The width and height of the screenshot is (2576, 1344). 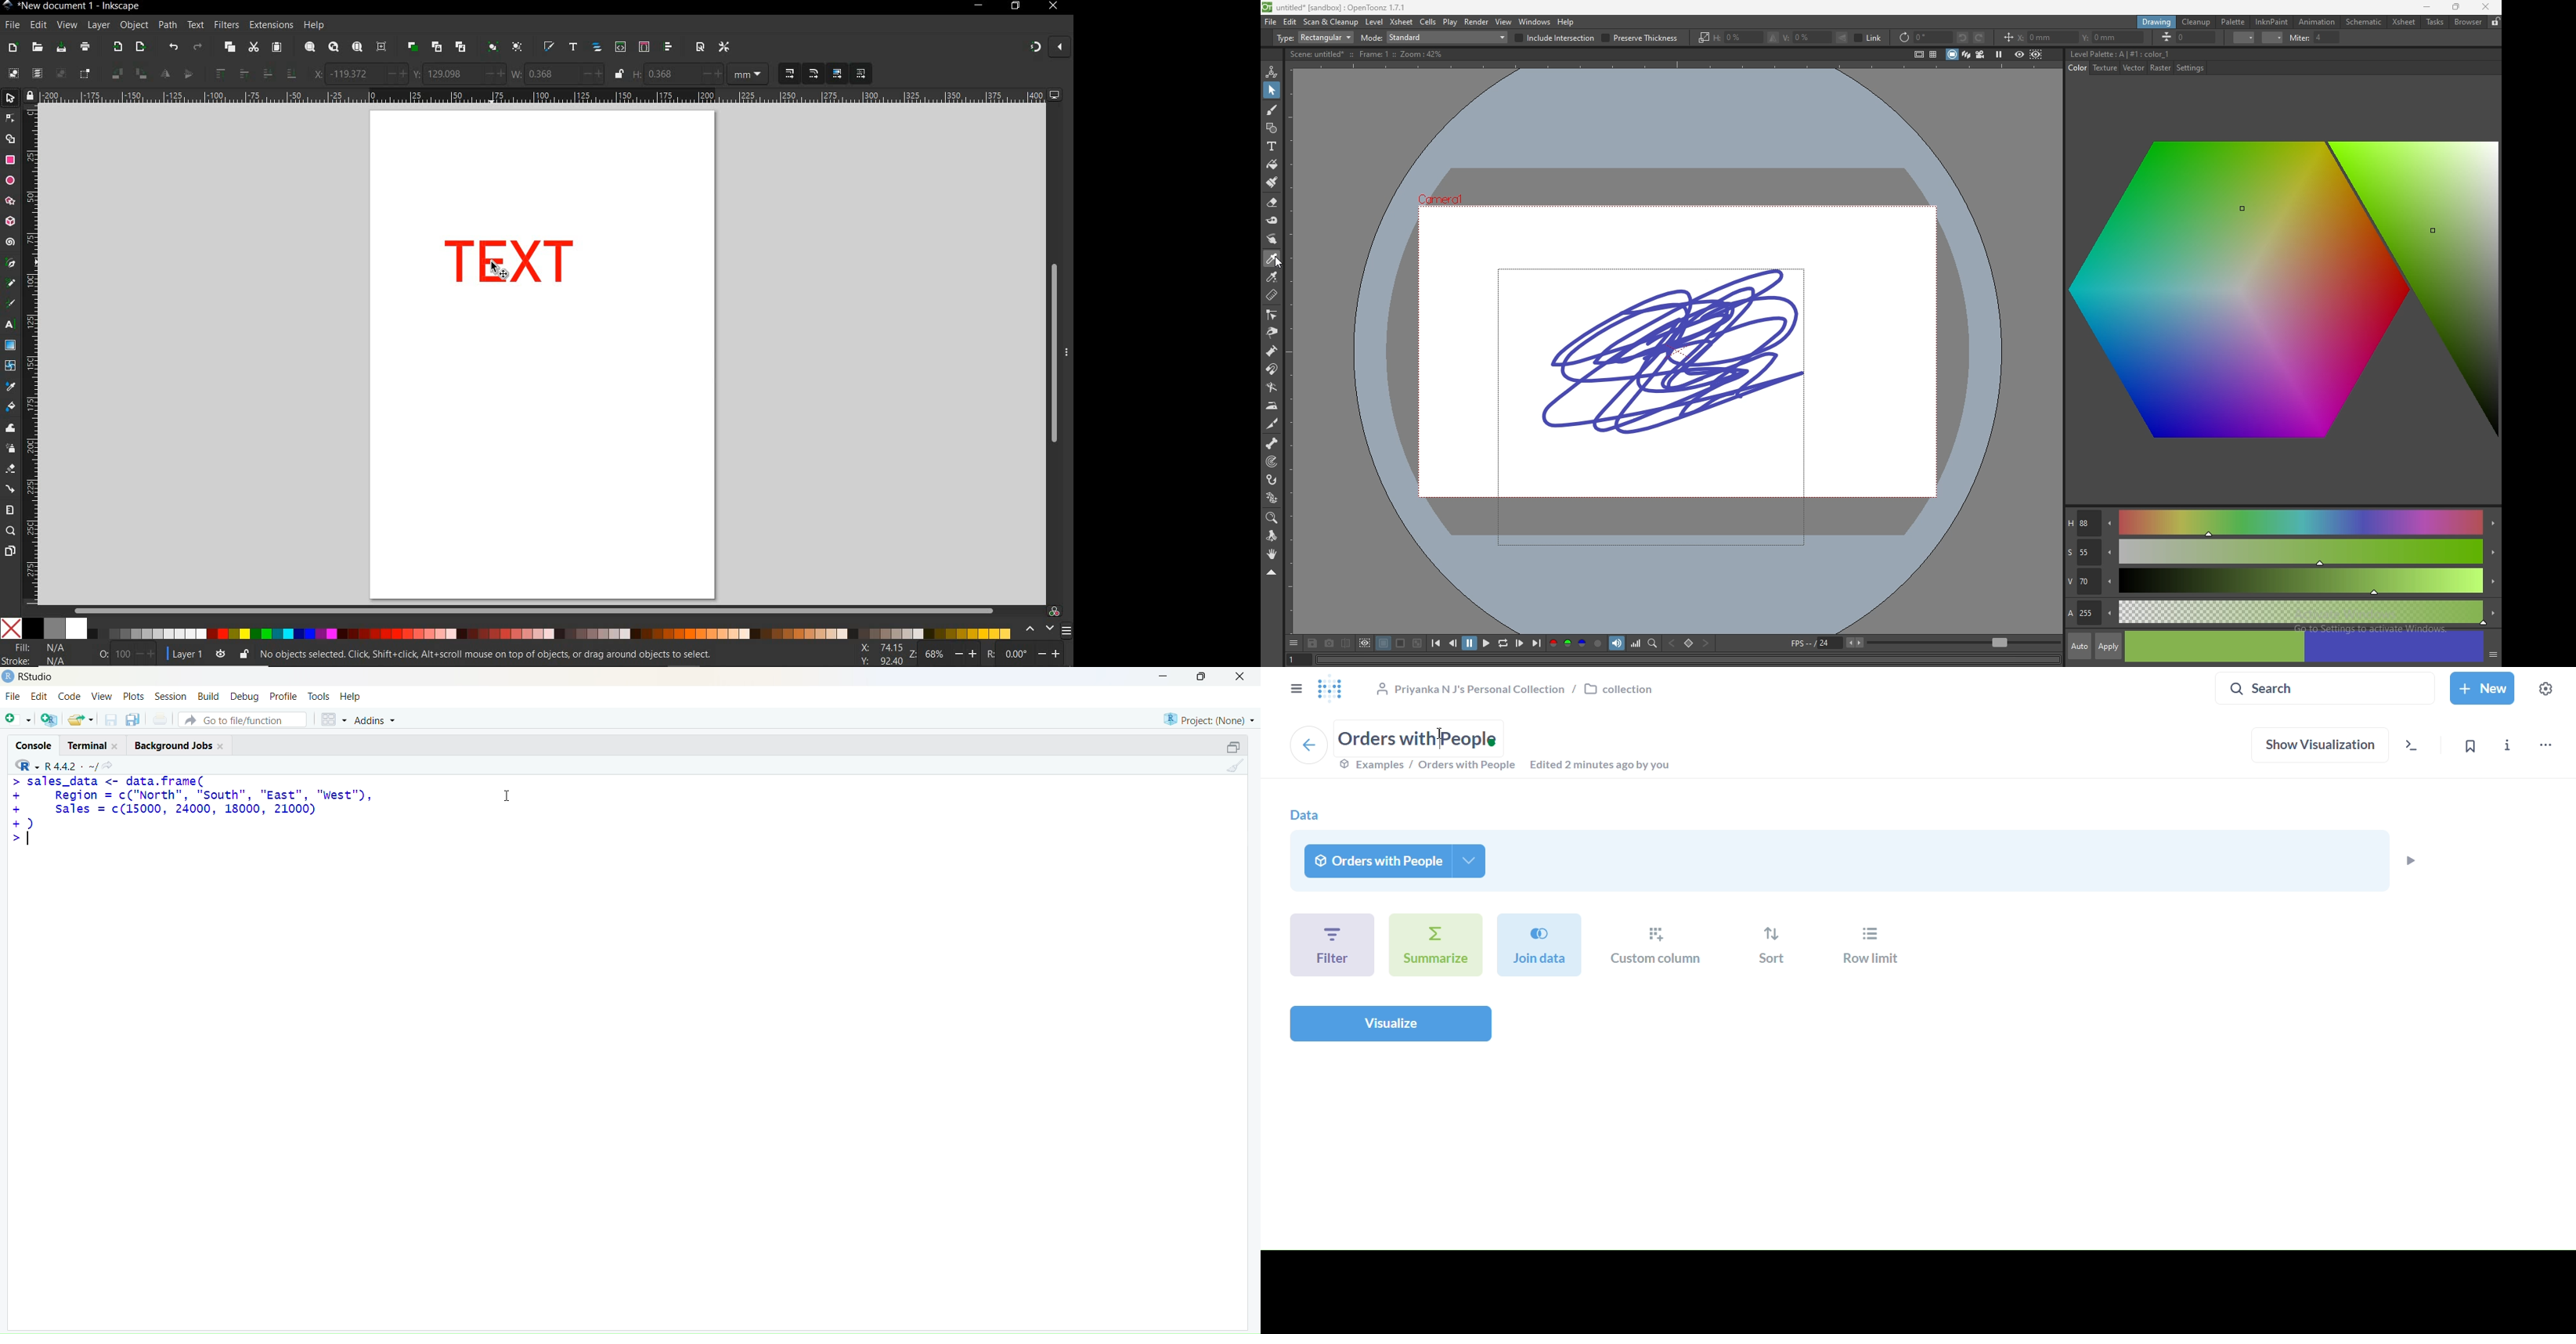 What do you see at coordinates (133, 720) in the screenshot?
I see `save as` at bounding box center [133, 720].